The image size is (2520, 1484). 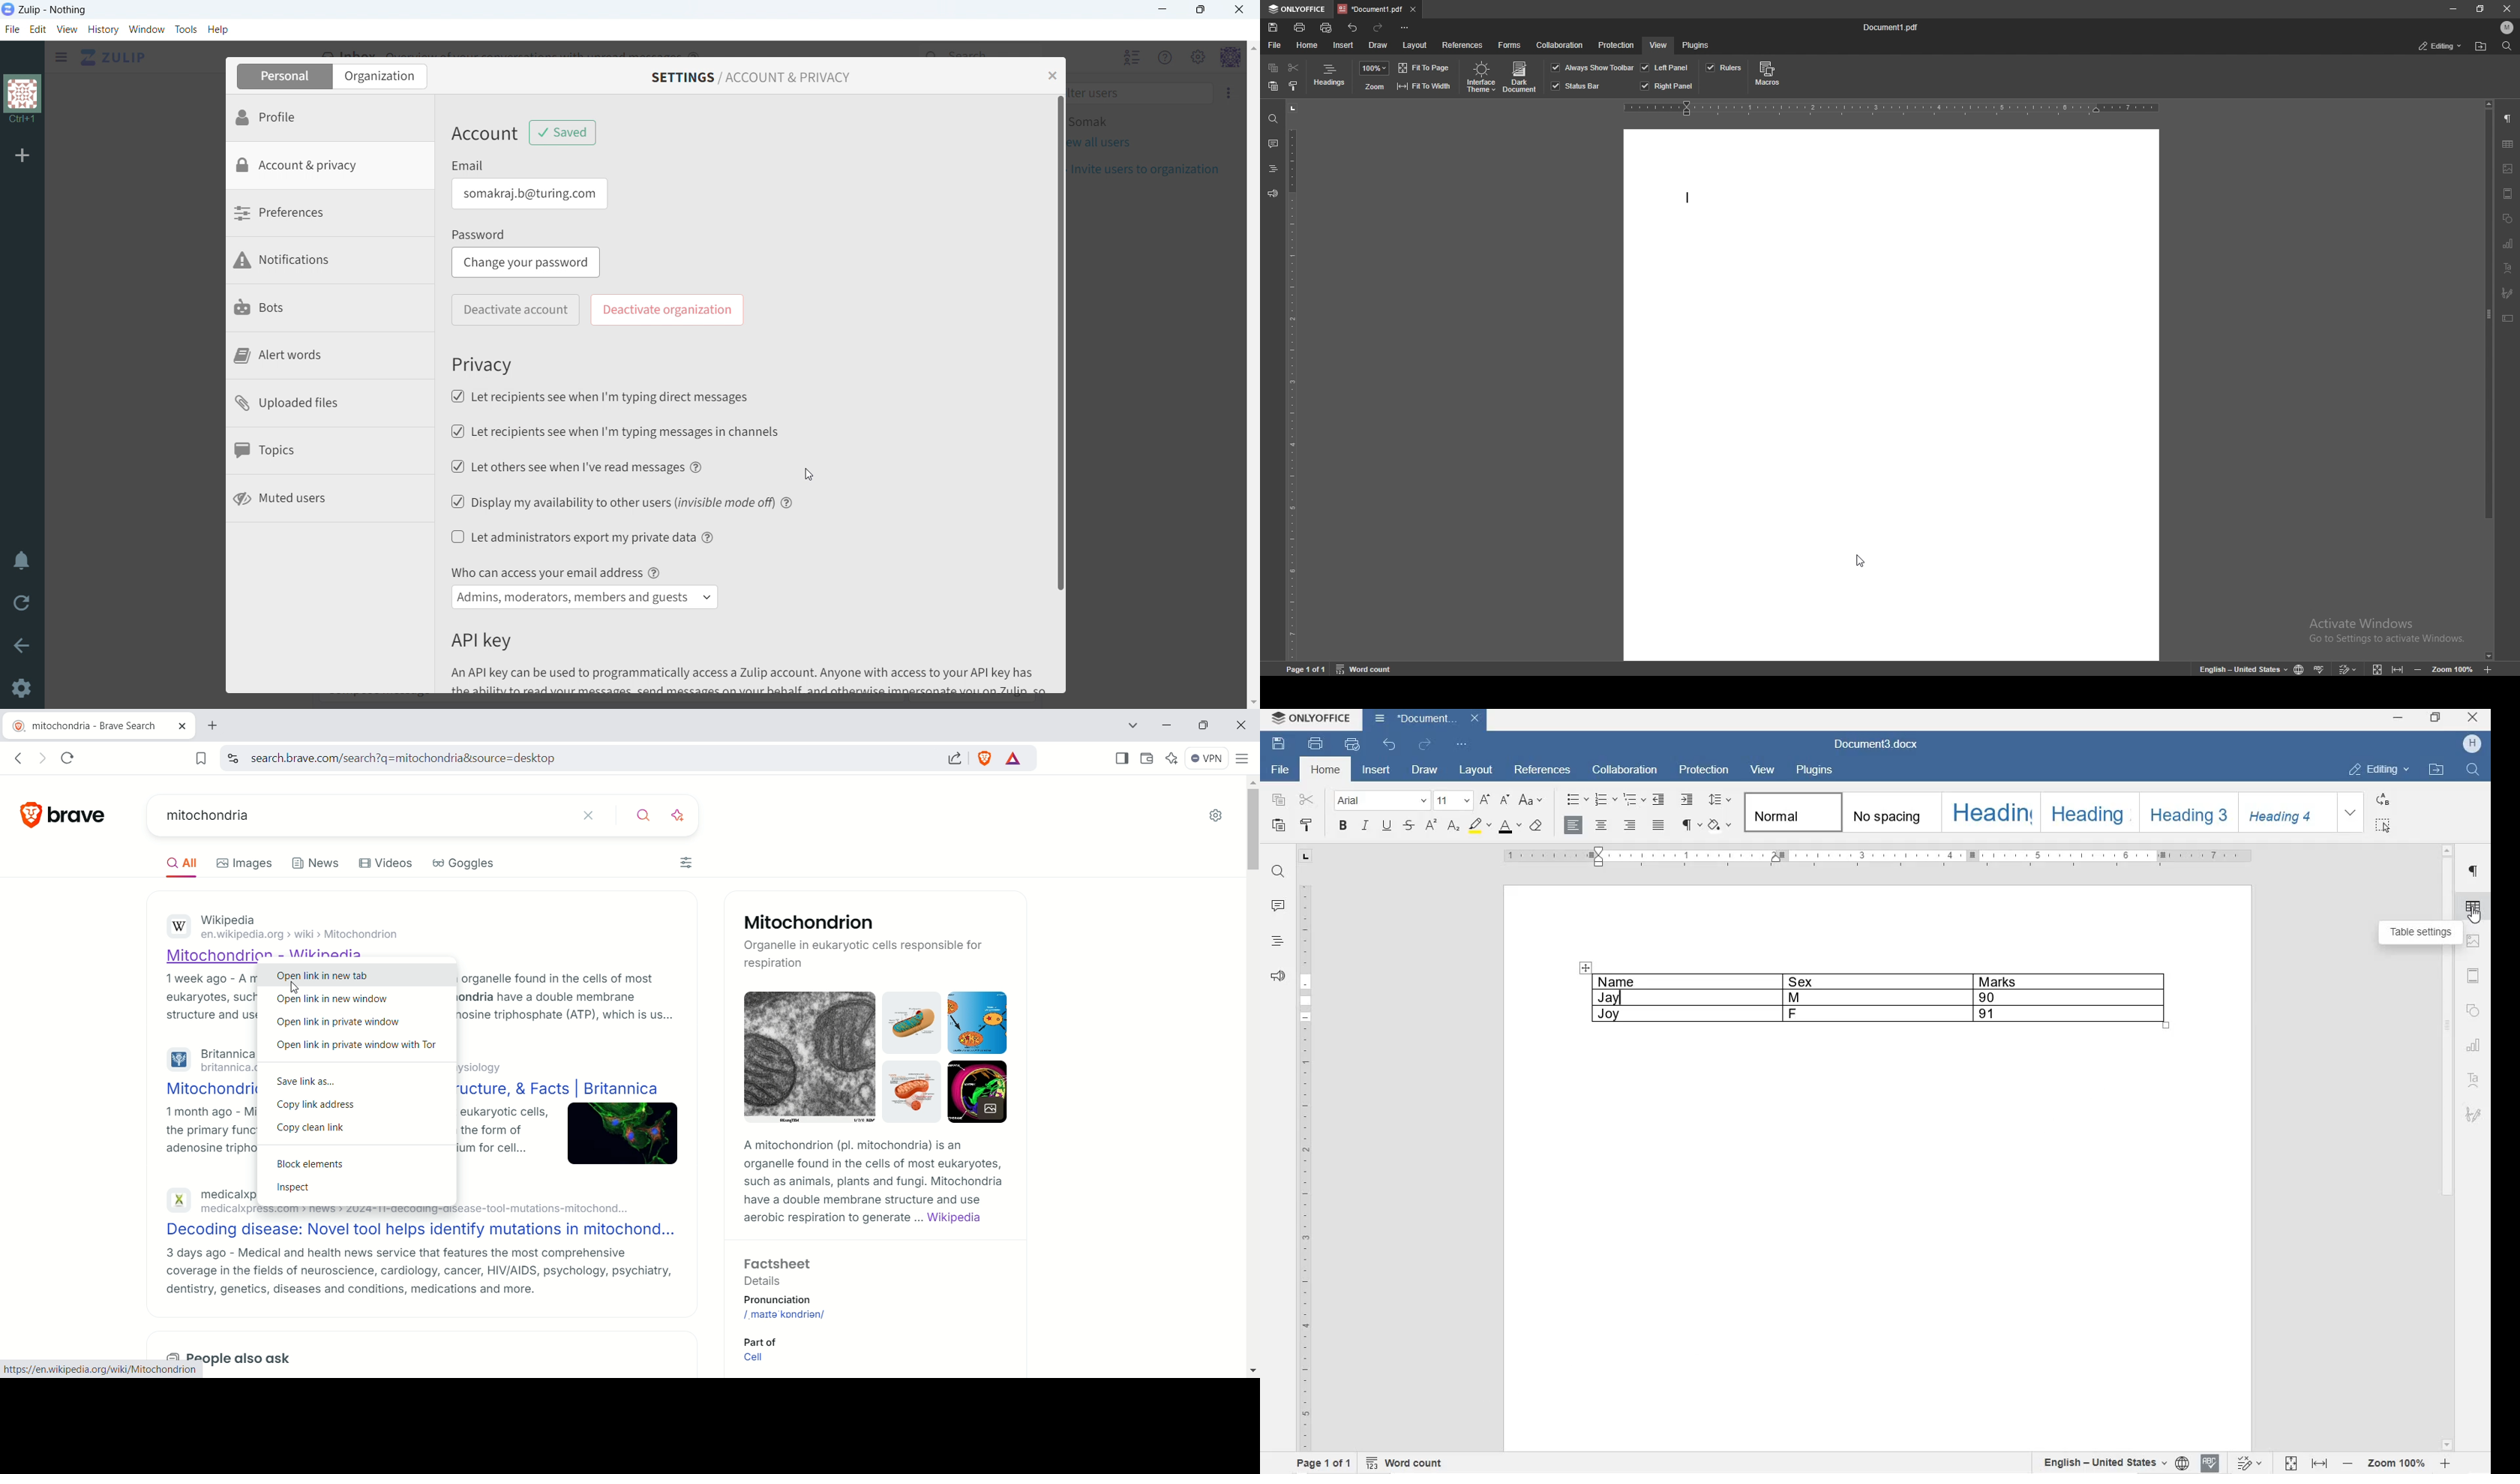 I want to click on tools, so click(x=186, y=29).